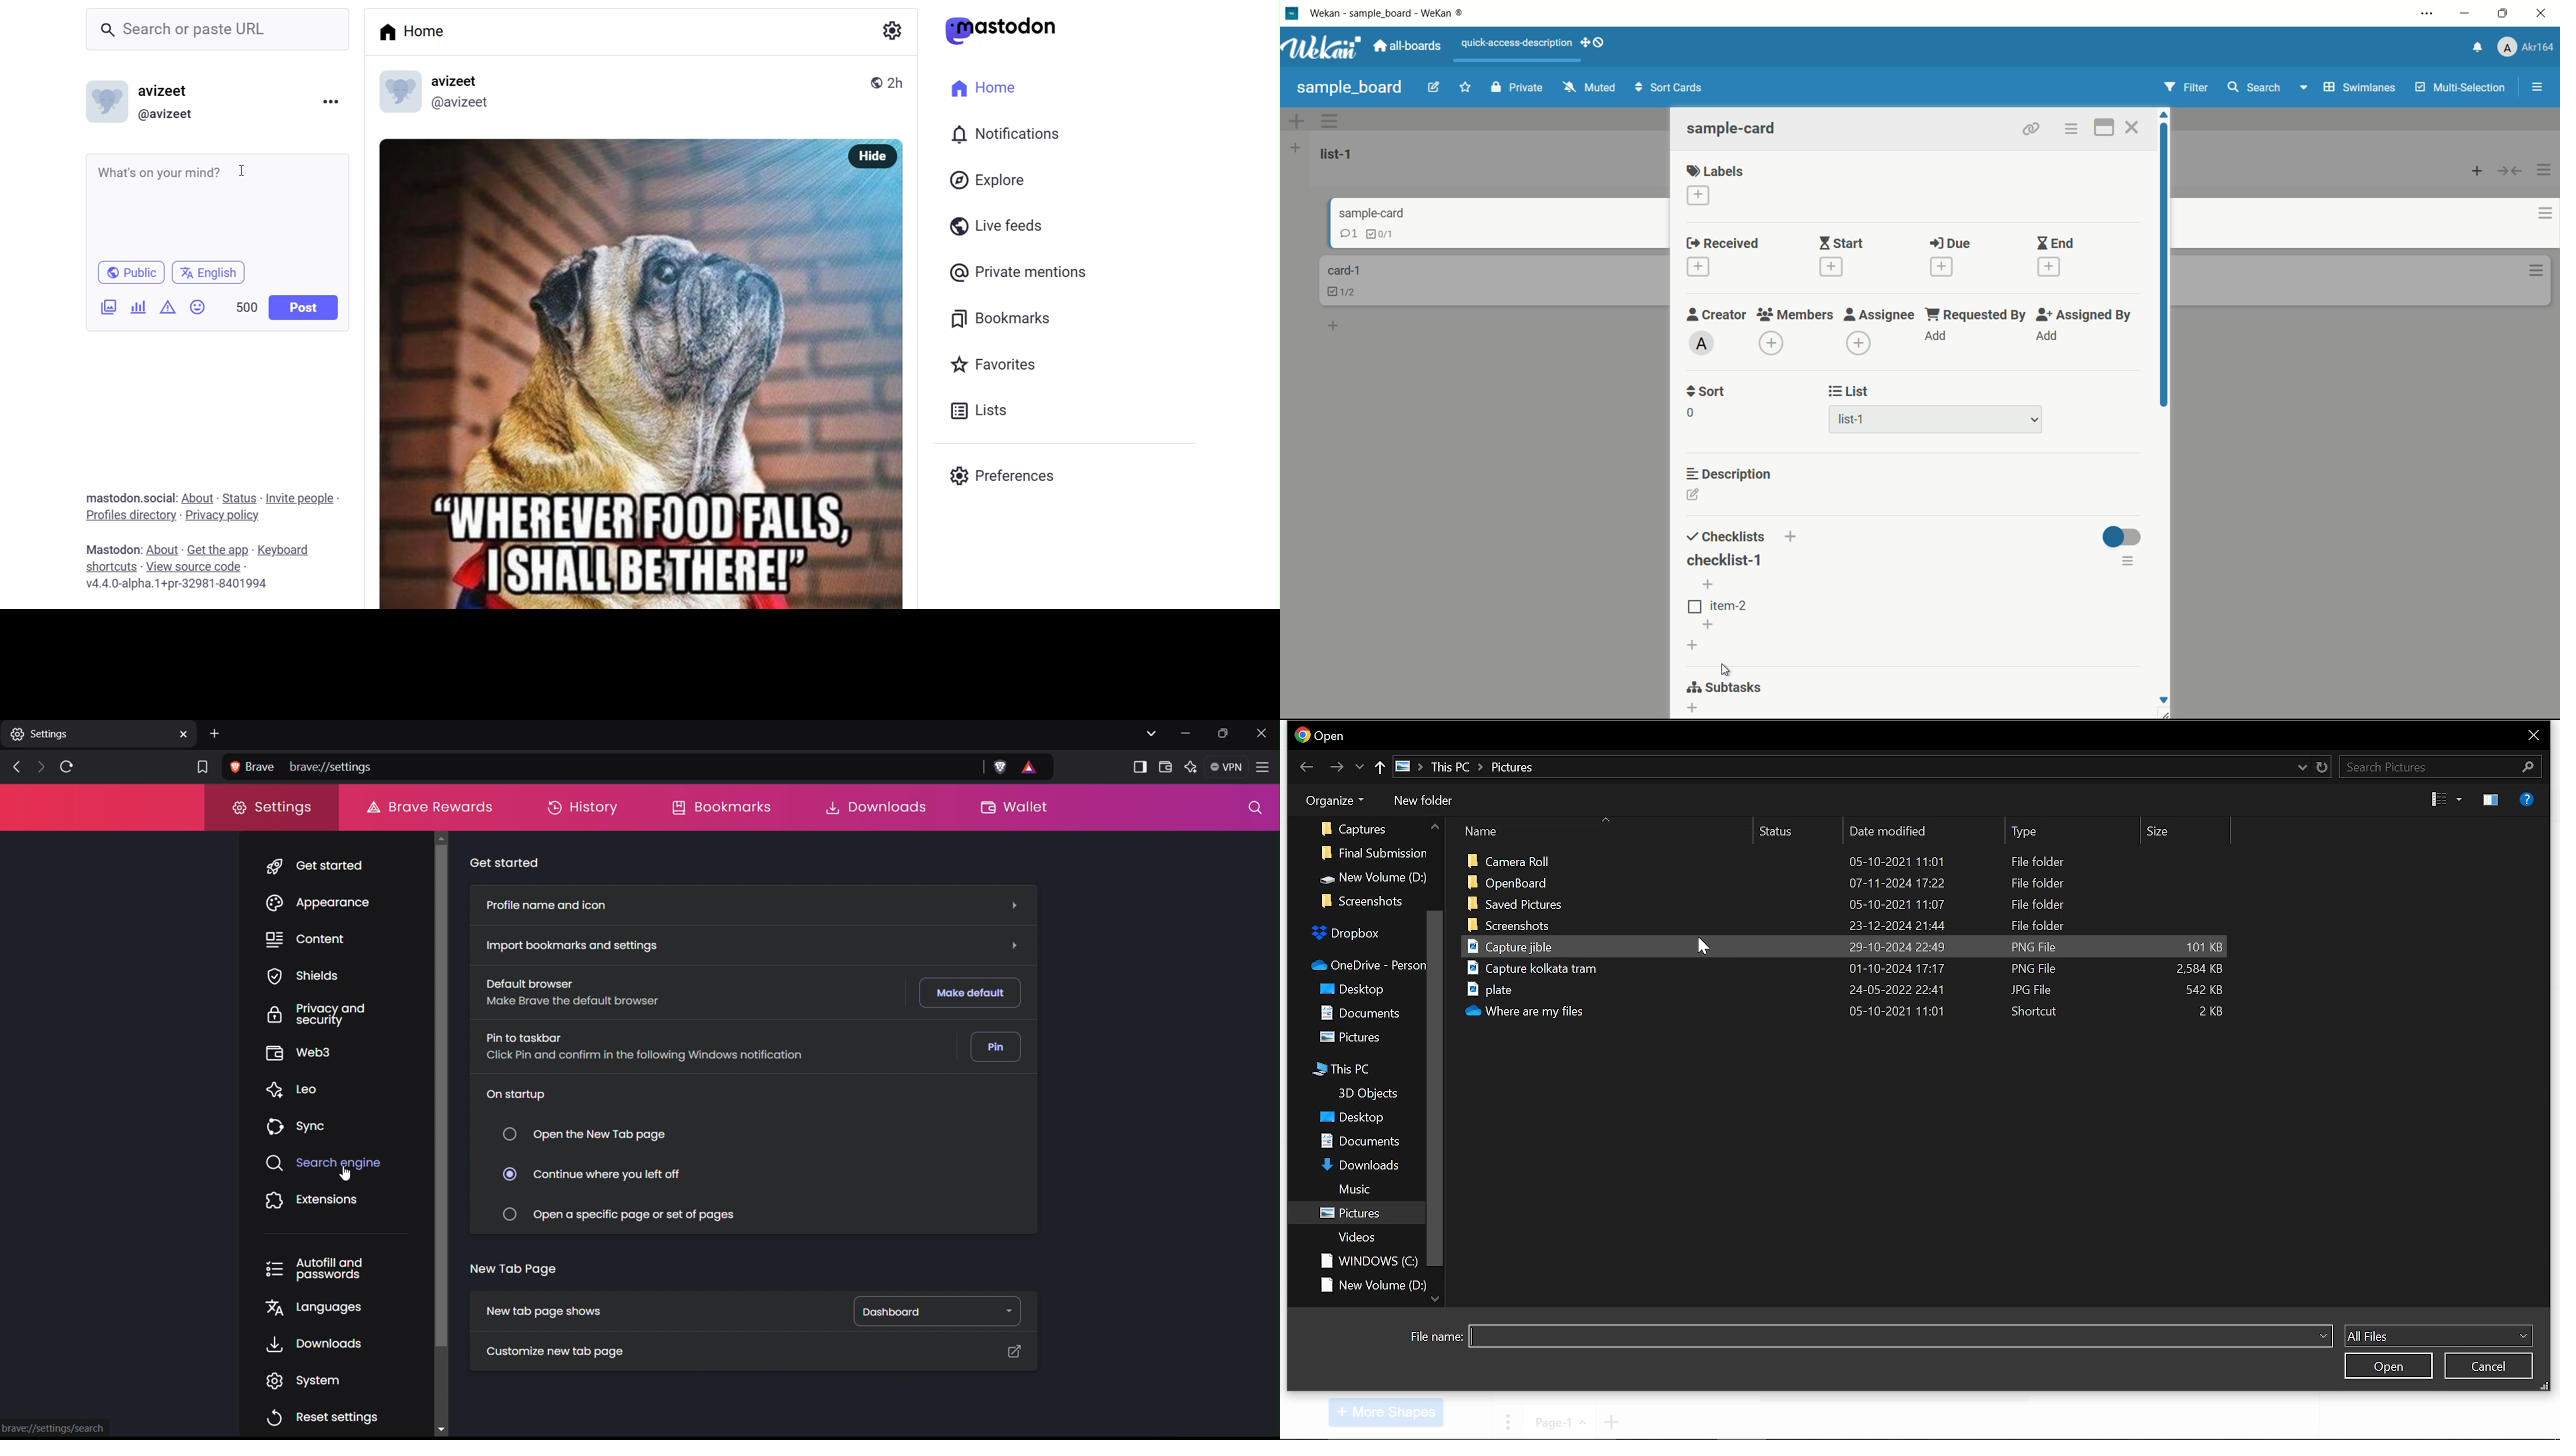 This screenshot has width=2576, height=1456. Describe the element at coordinates (1339, 154) in the screenshot. I see `list name` at that location.